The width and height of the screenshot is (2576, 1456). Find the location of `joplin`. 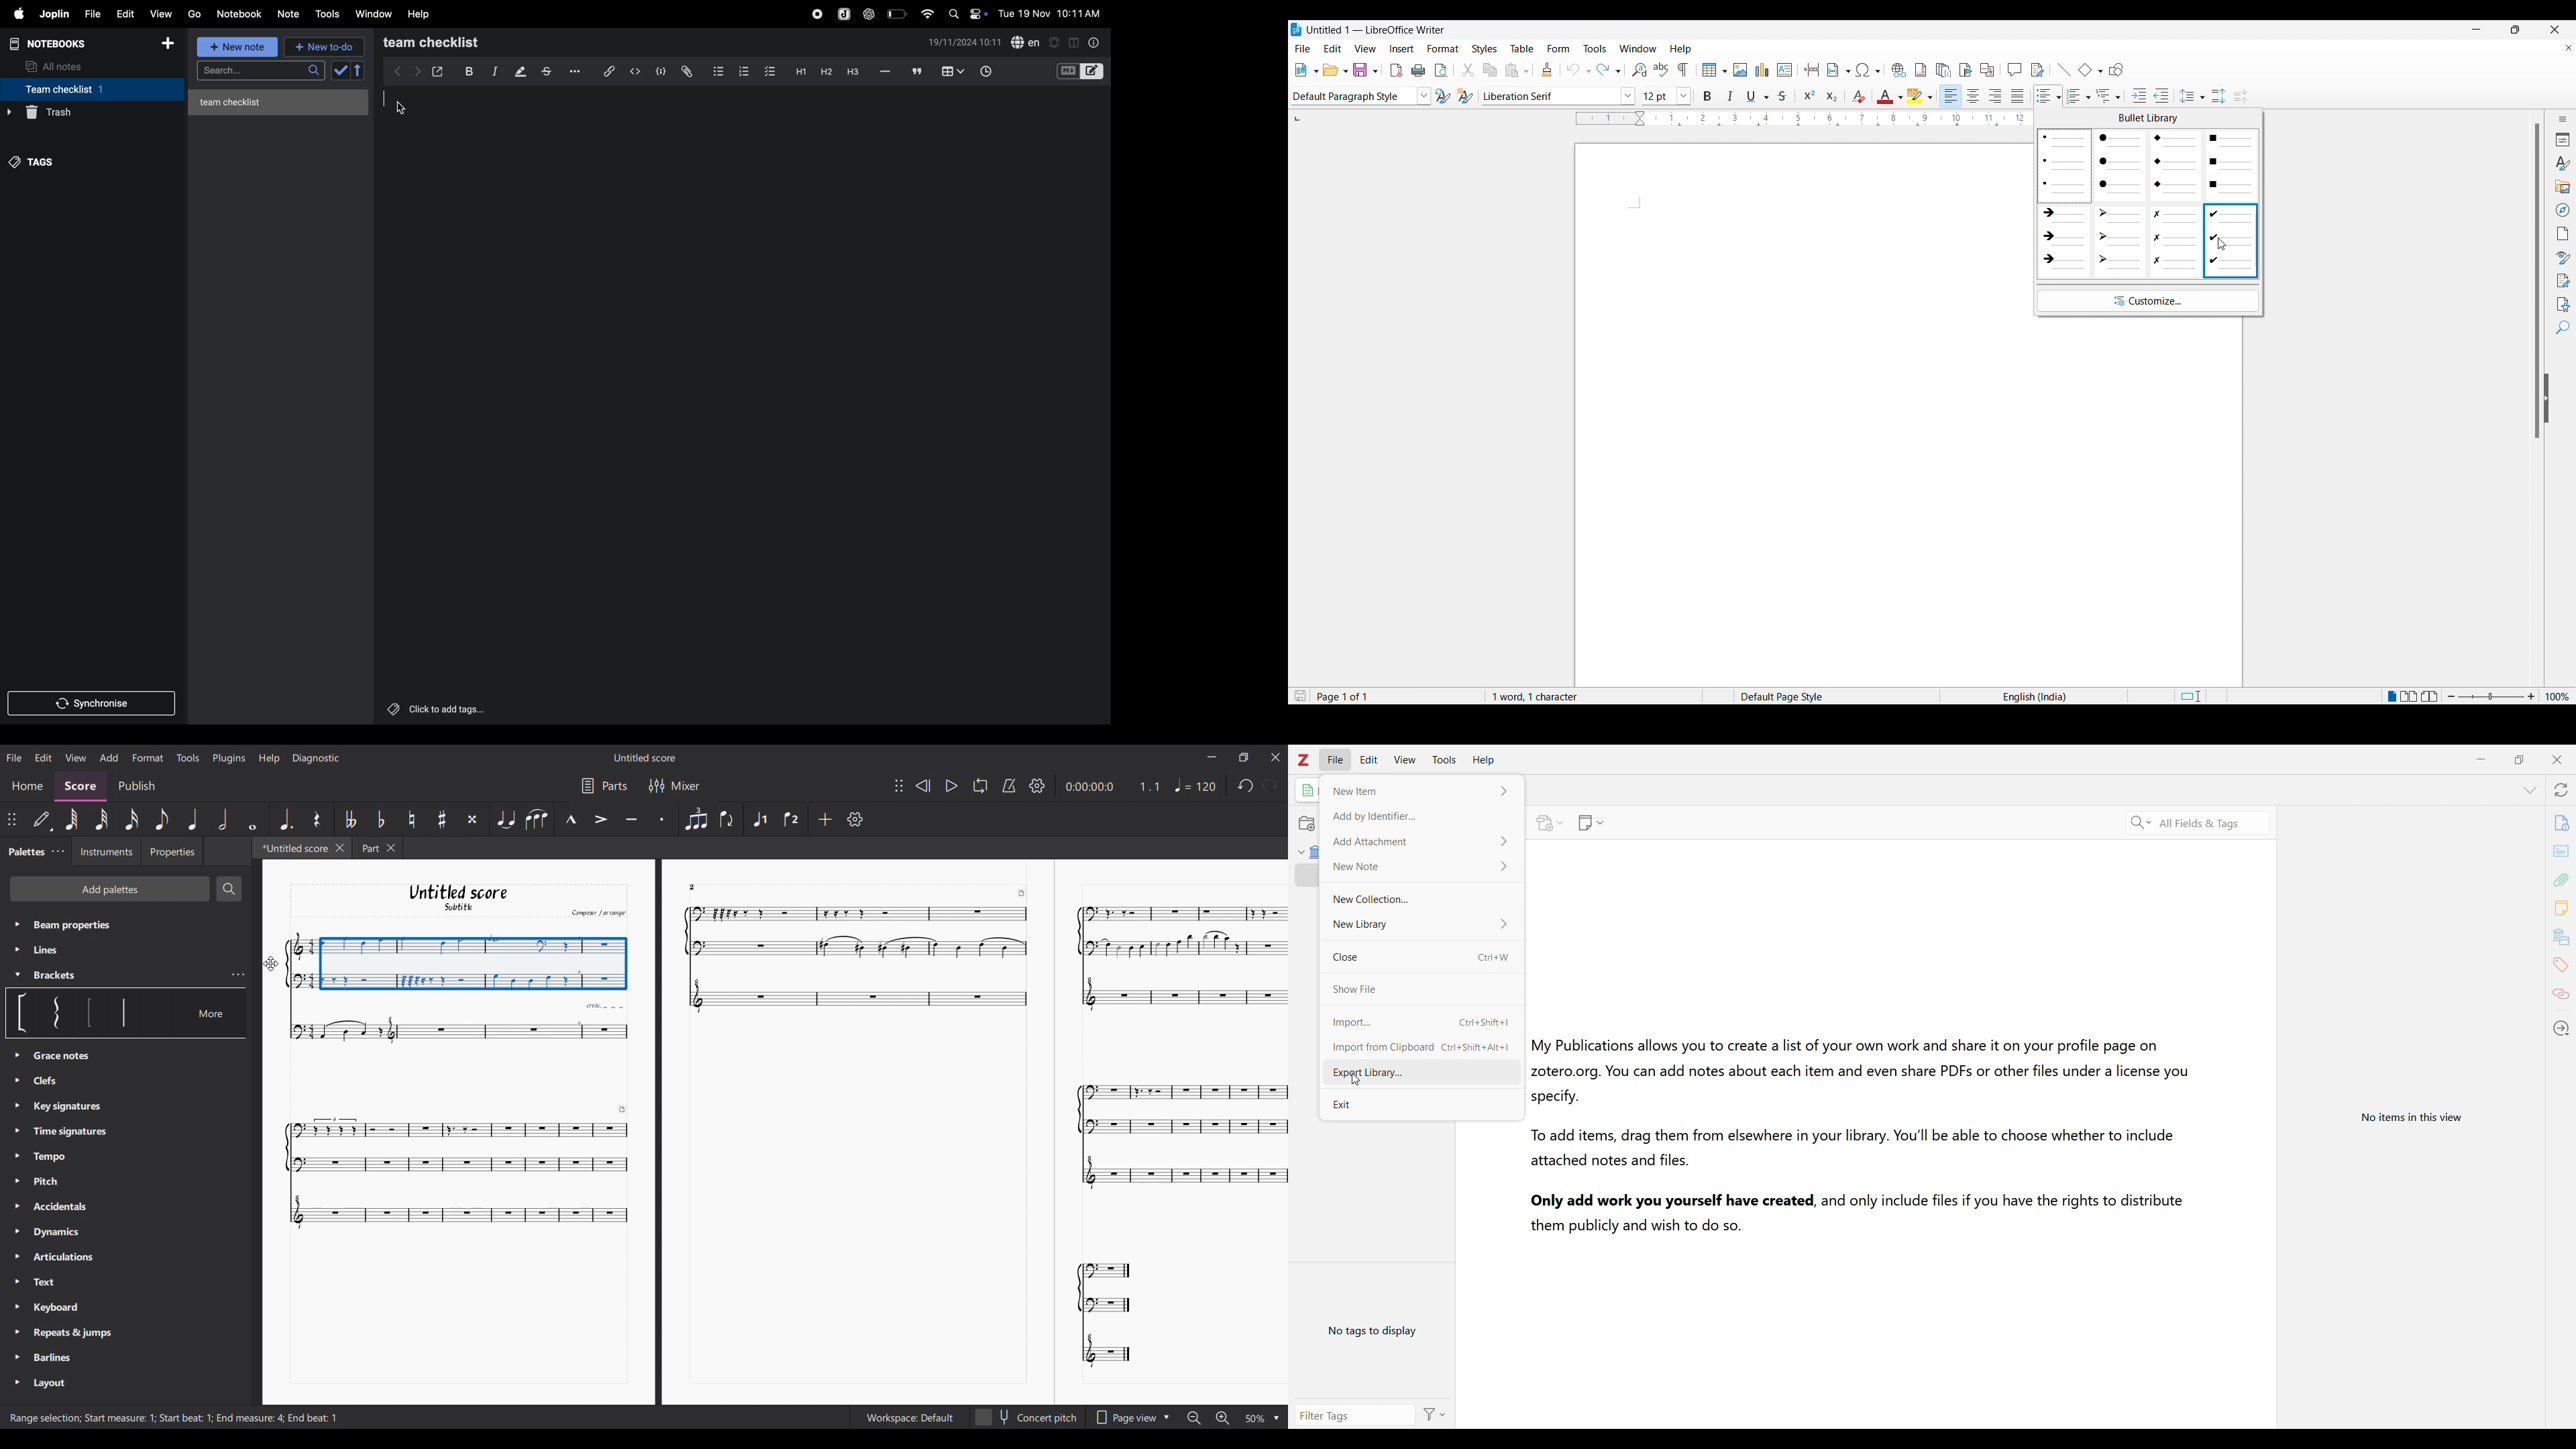

joplin is located at coordinates (841, 13).